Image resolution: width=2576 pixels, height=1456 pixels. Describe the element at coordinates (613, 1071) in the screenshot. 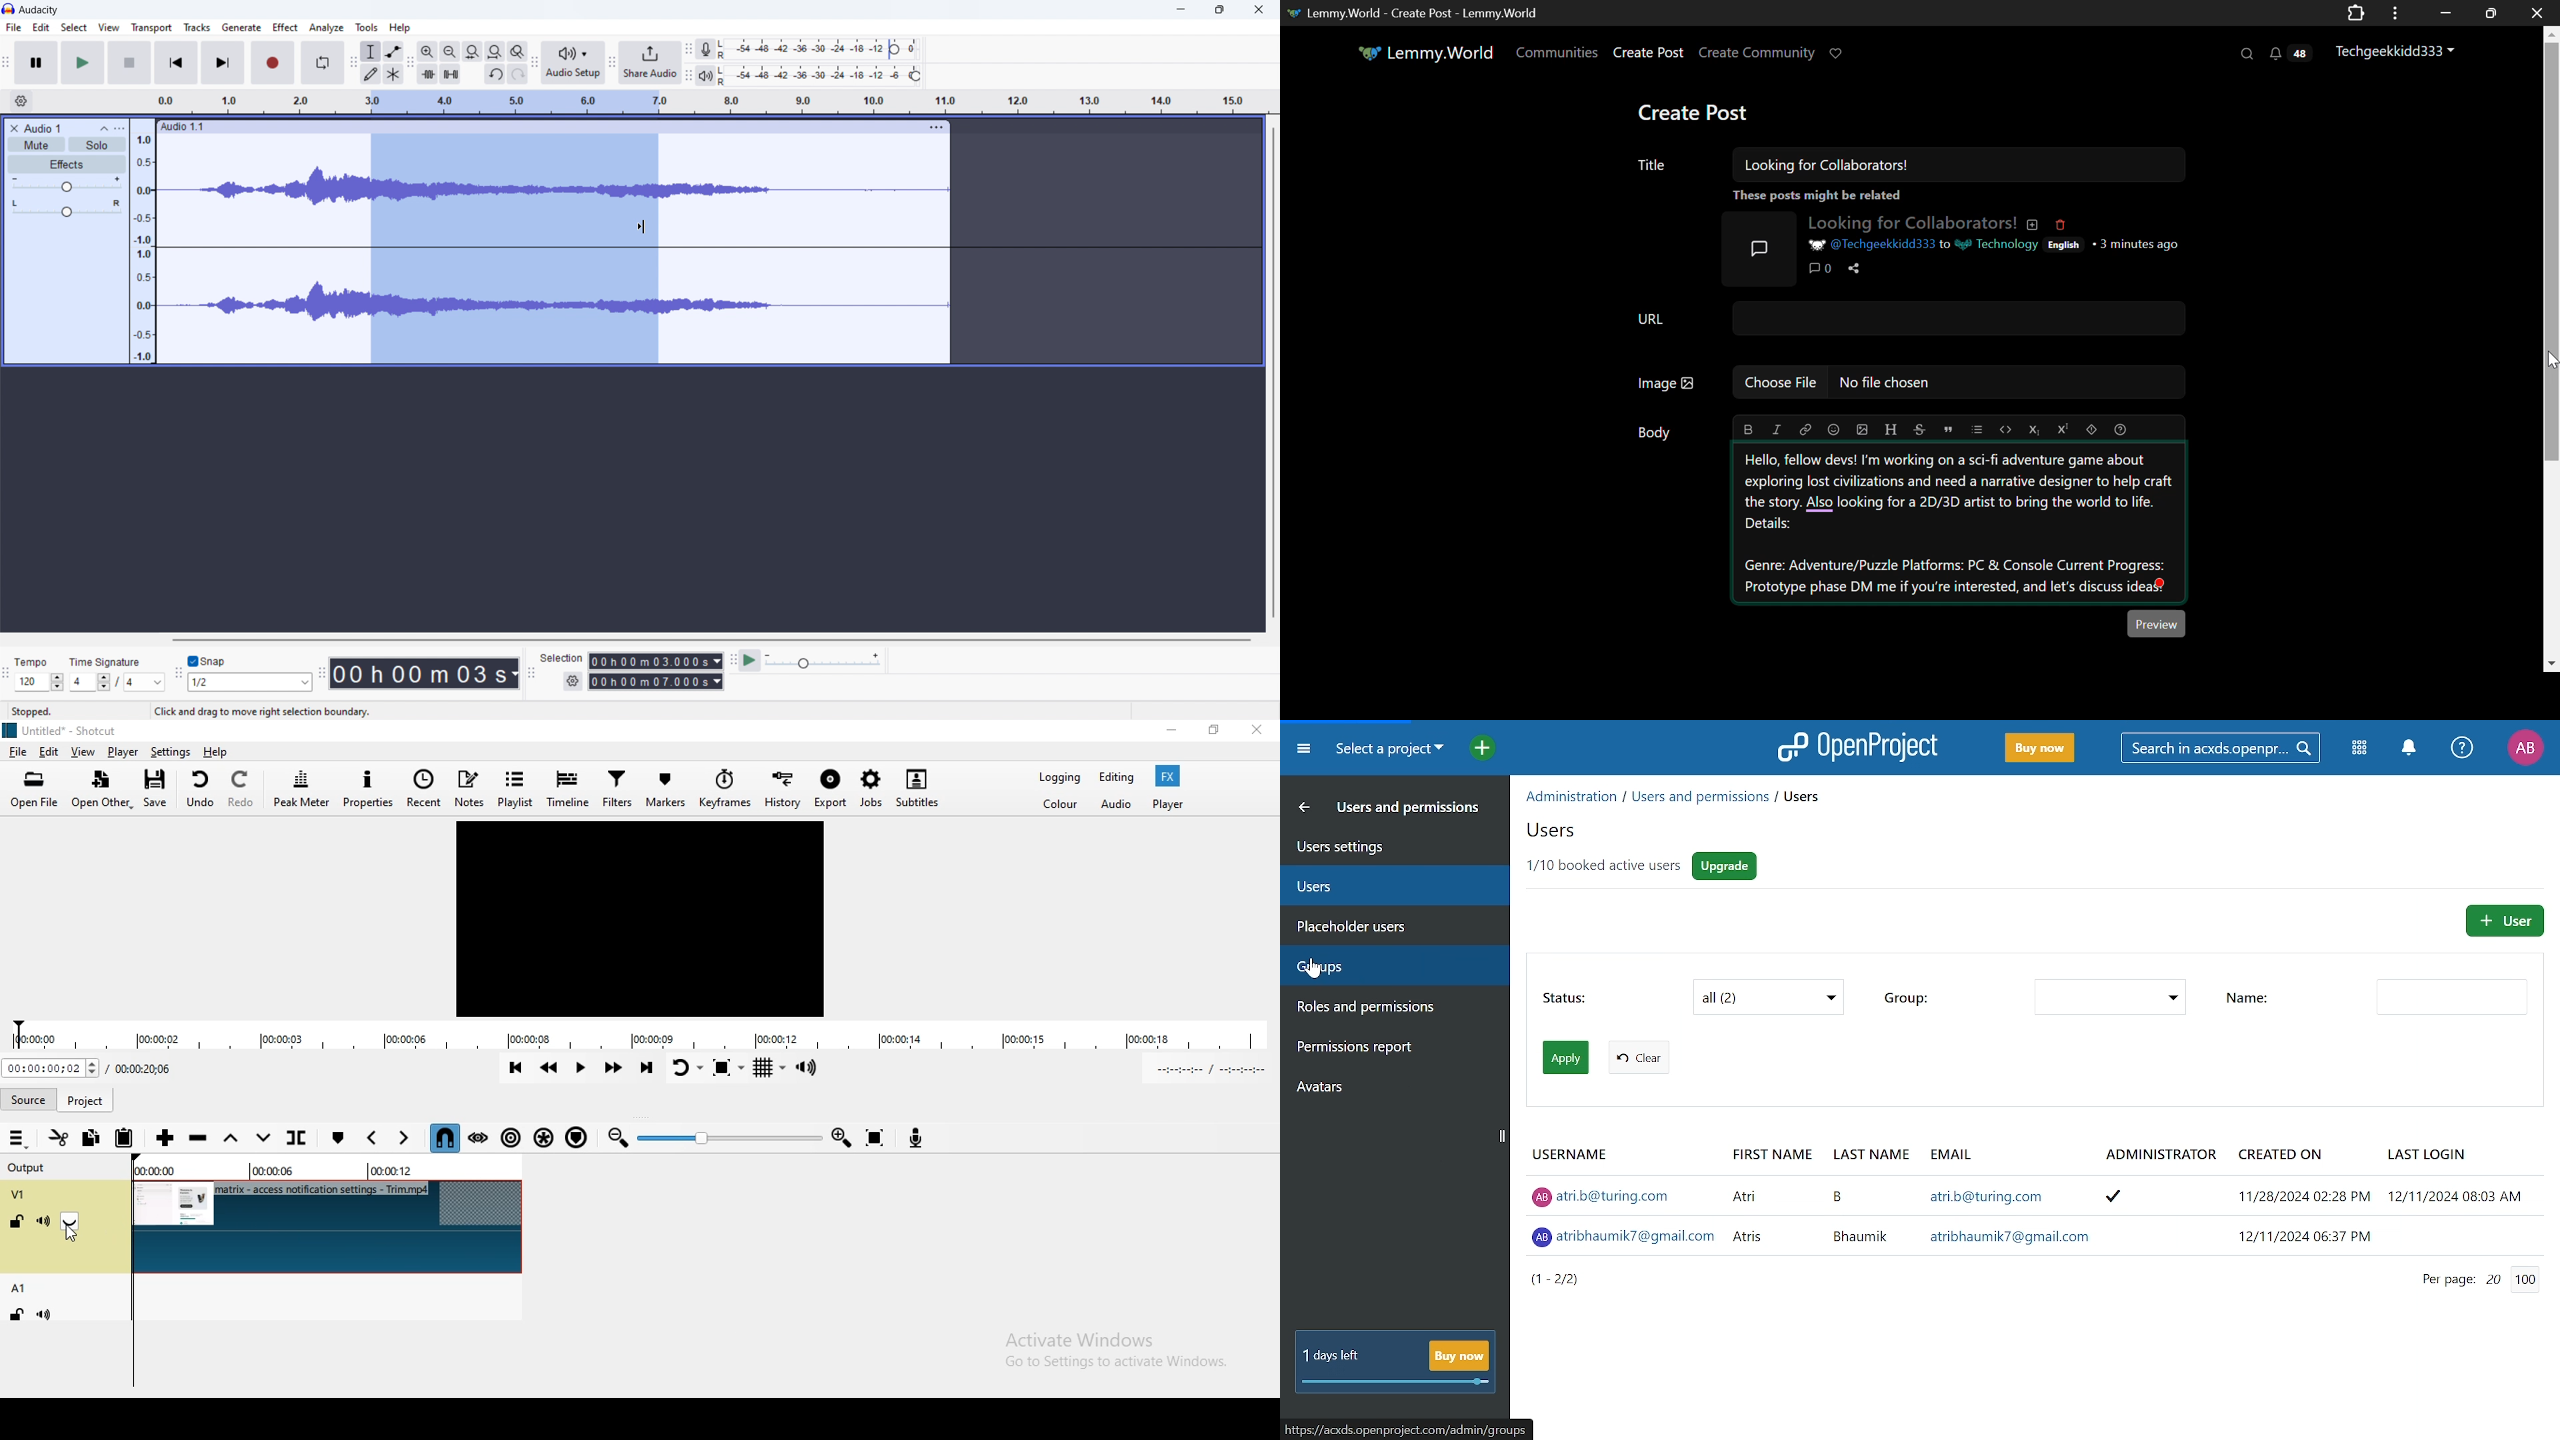

I see `Play quickly forward` at that location.